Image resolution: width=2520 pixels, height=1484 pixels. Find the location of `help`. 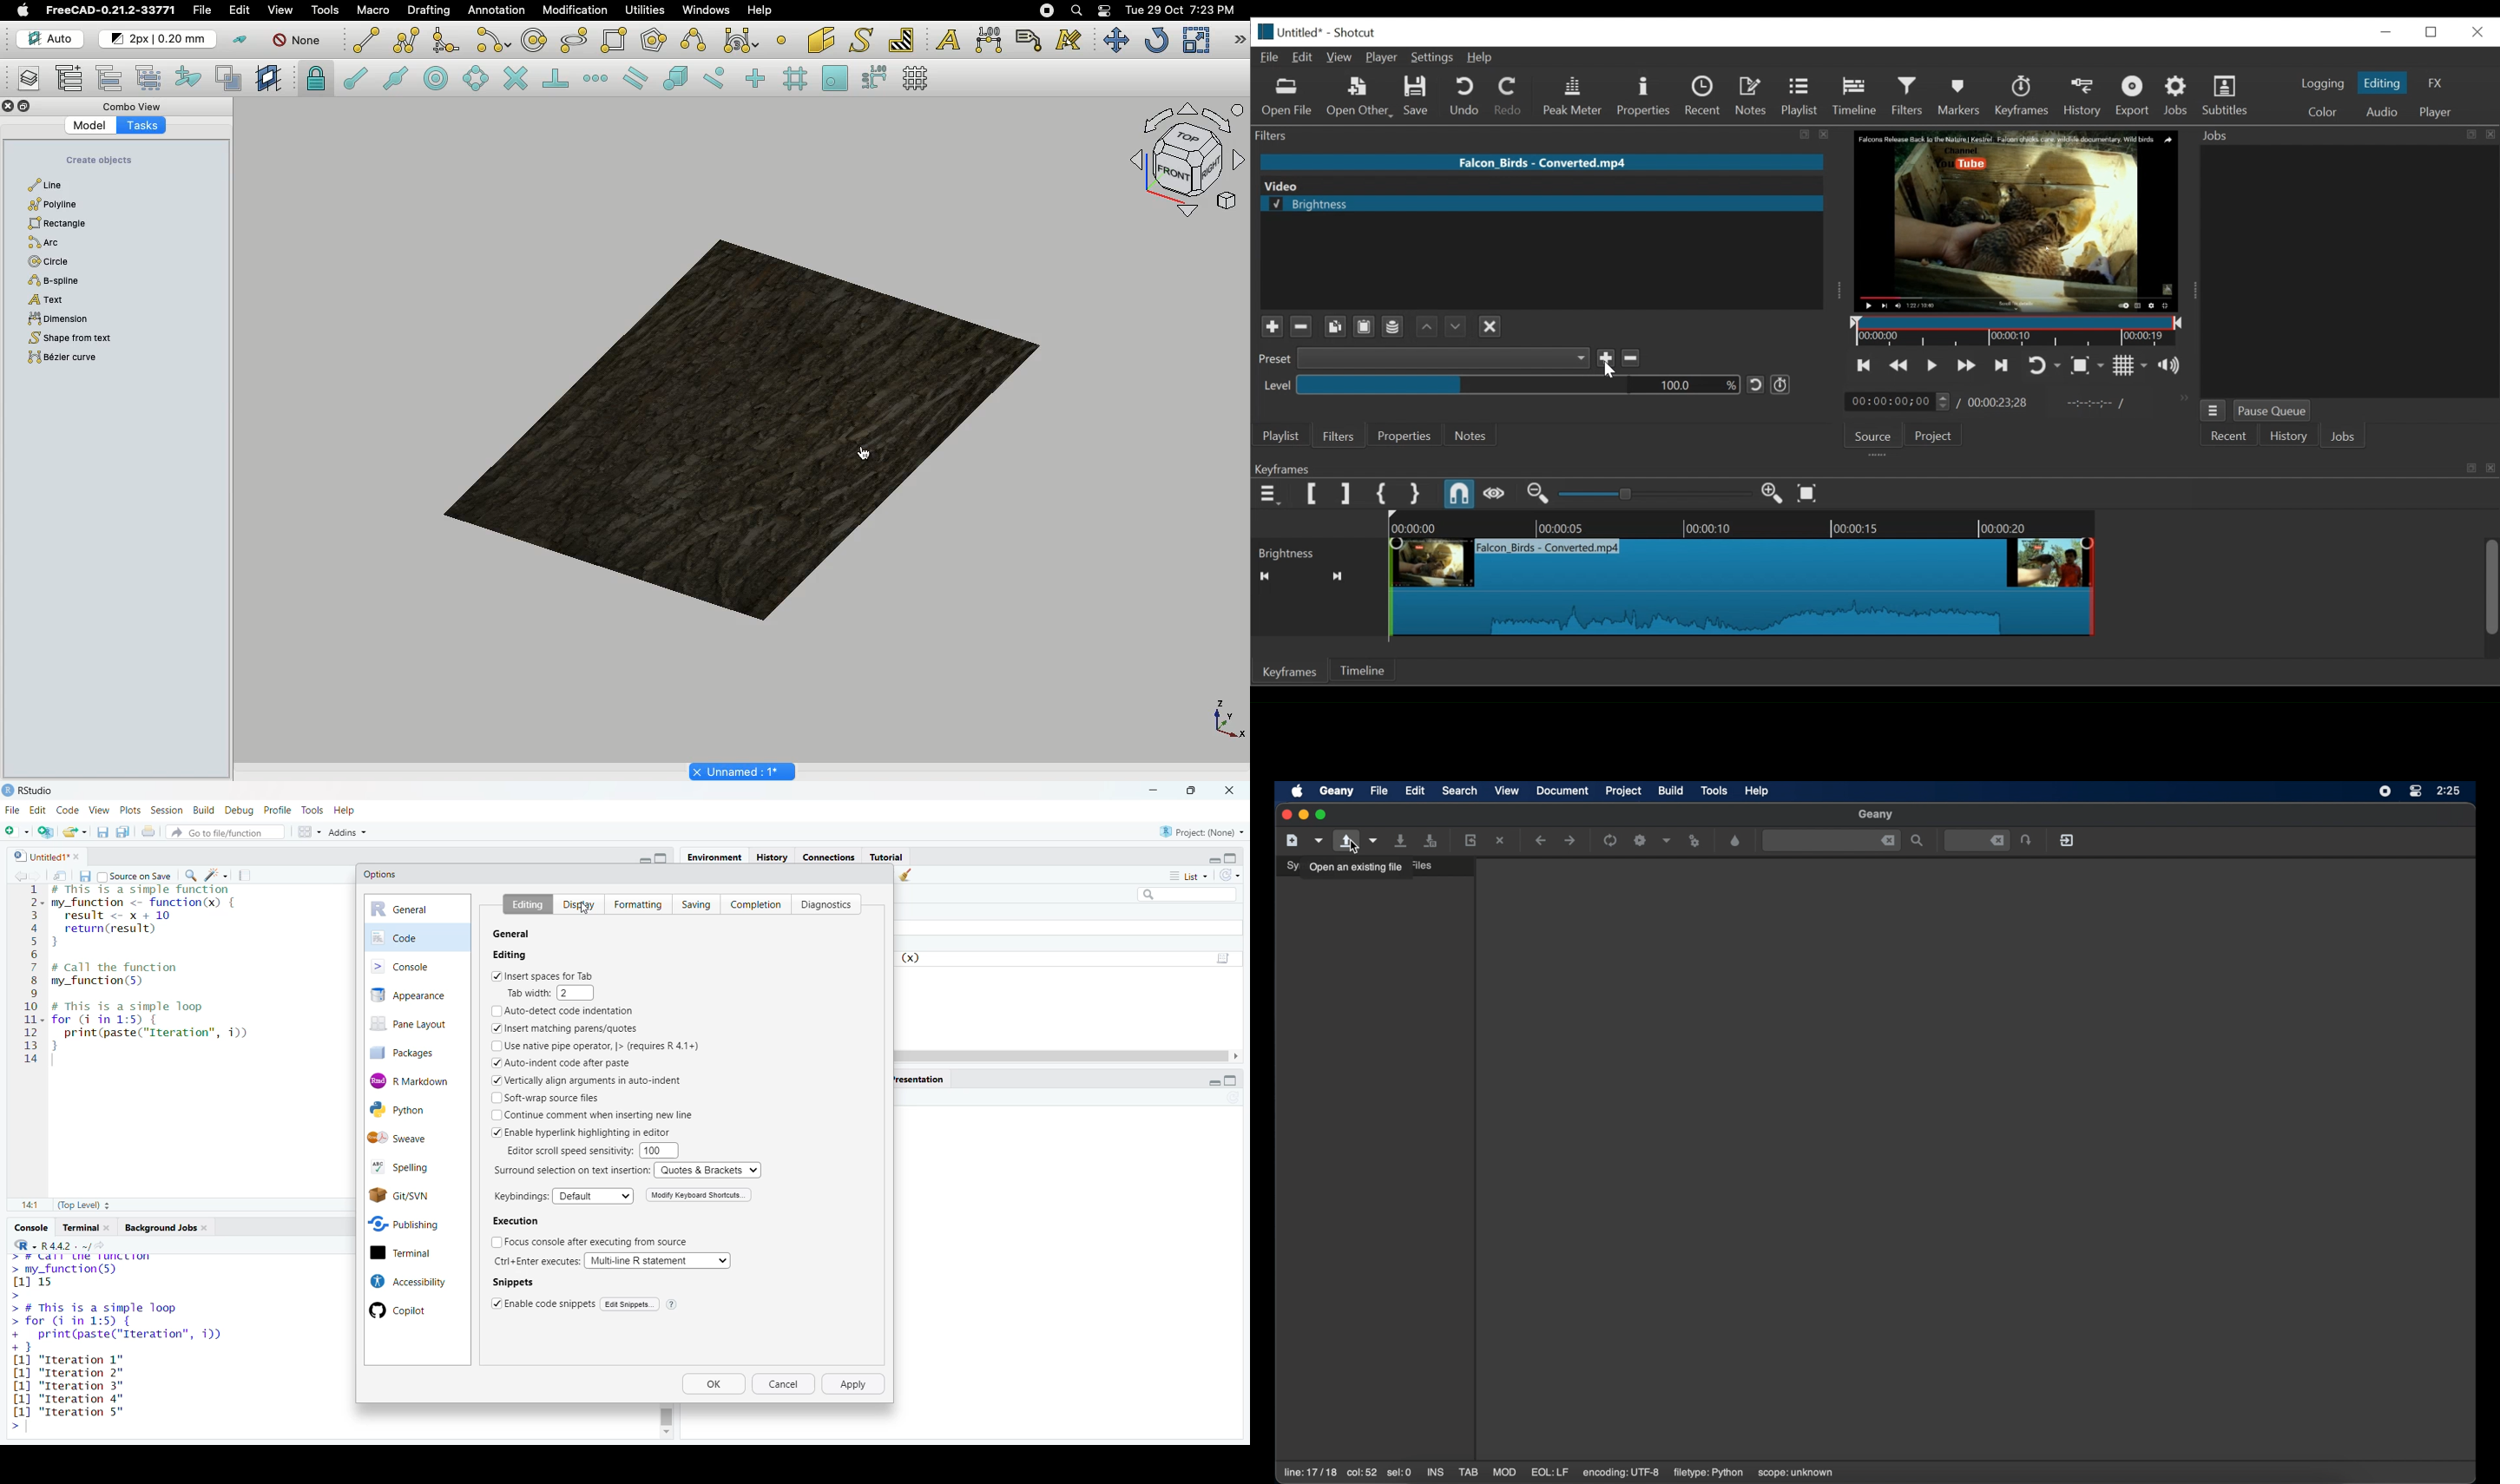

help is located at coordinates (349, 809).